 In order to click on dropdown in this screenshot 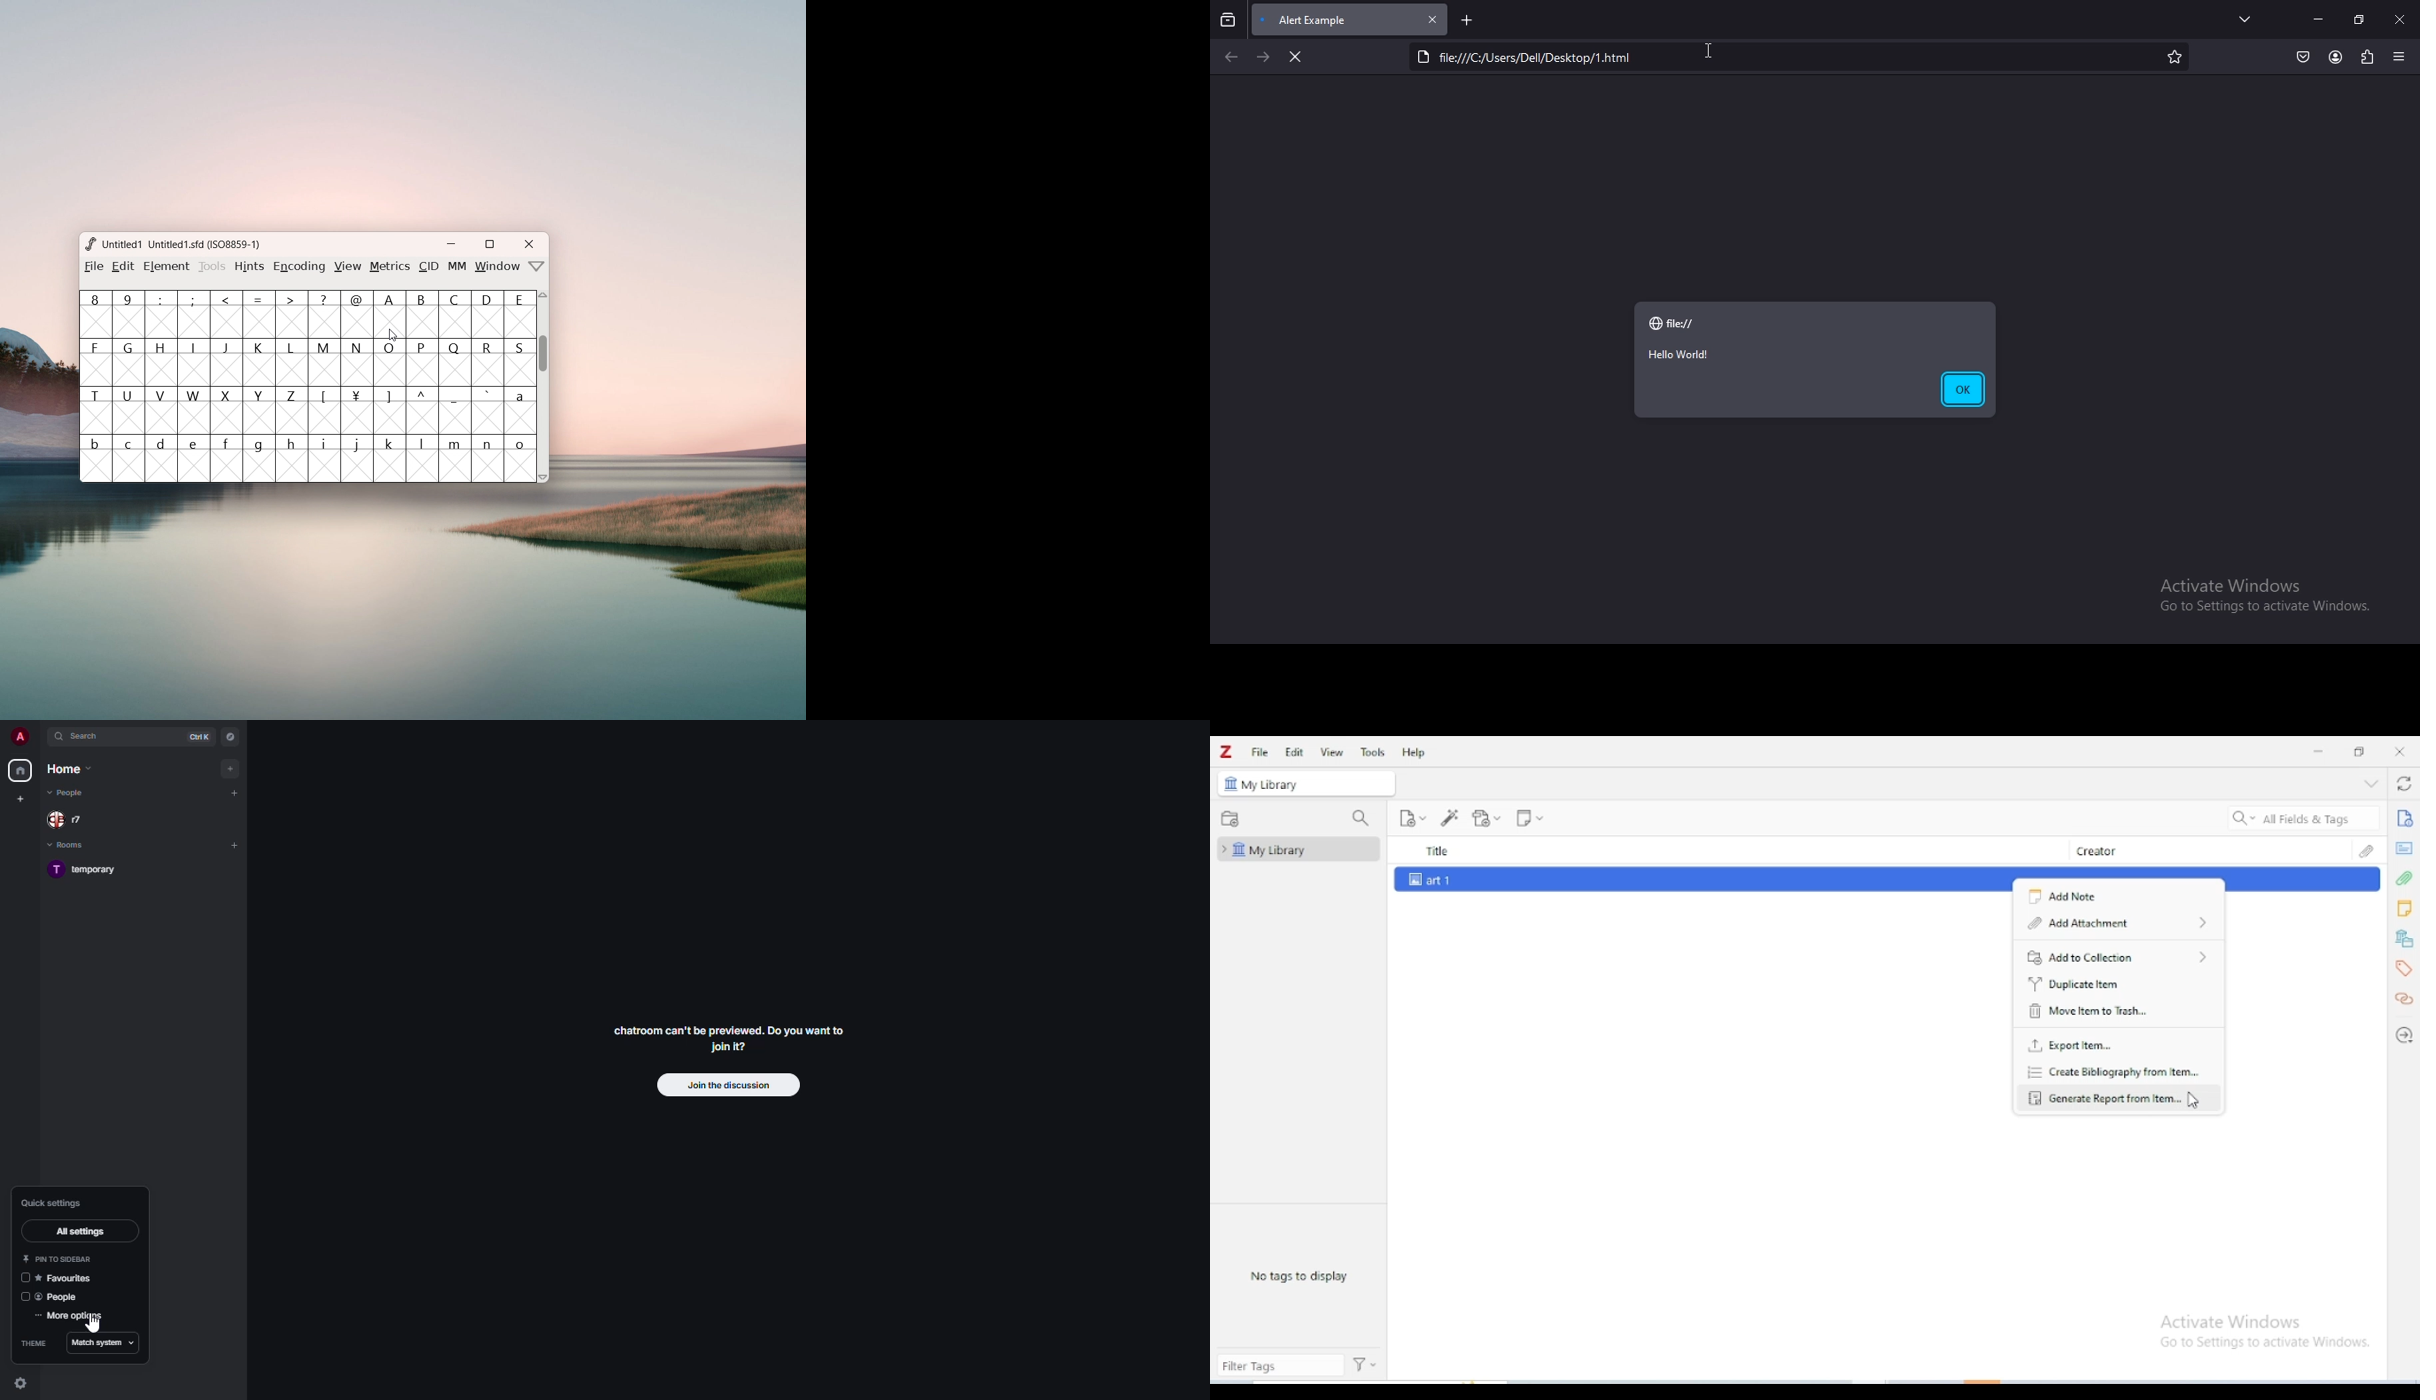, I will do `click(2243, 19)`.